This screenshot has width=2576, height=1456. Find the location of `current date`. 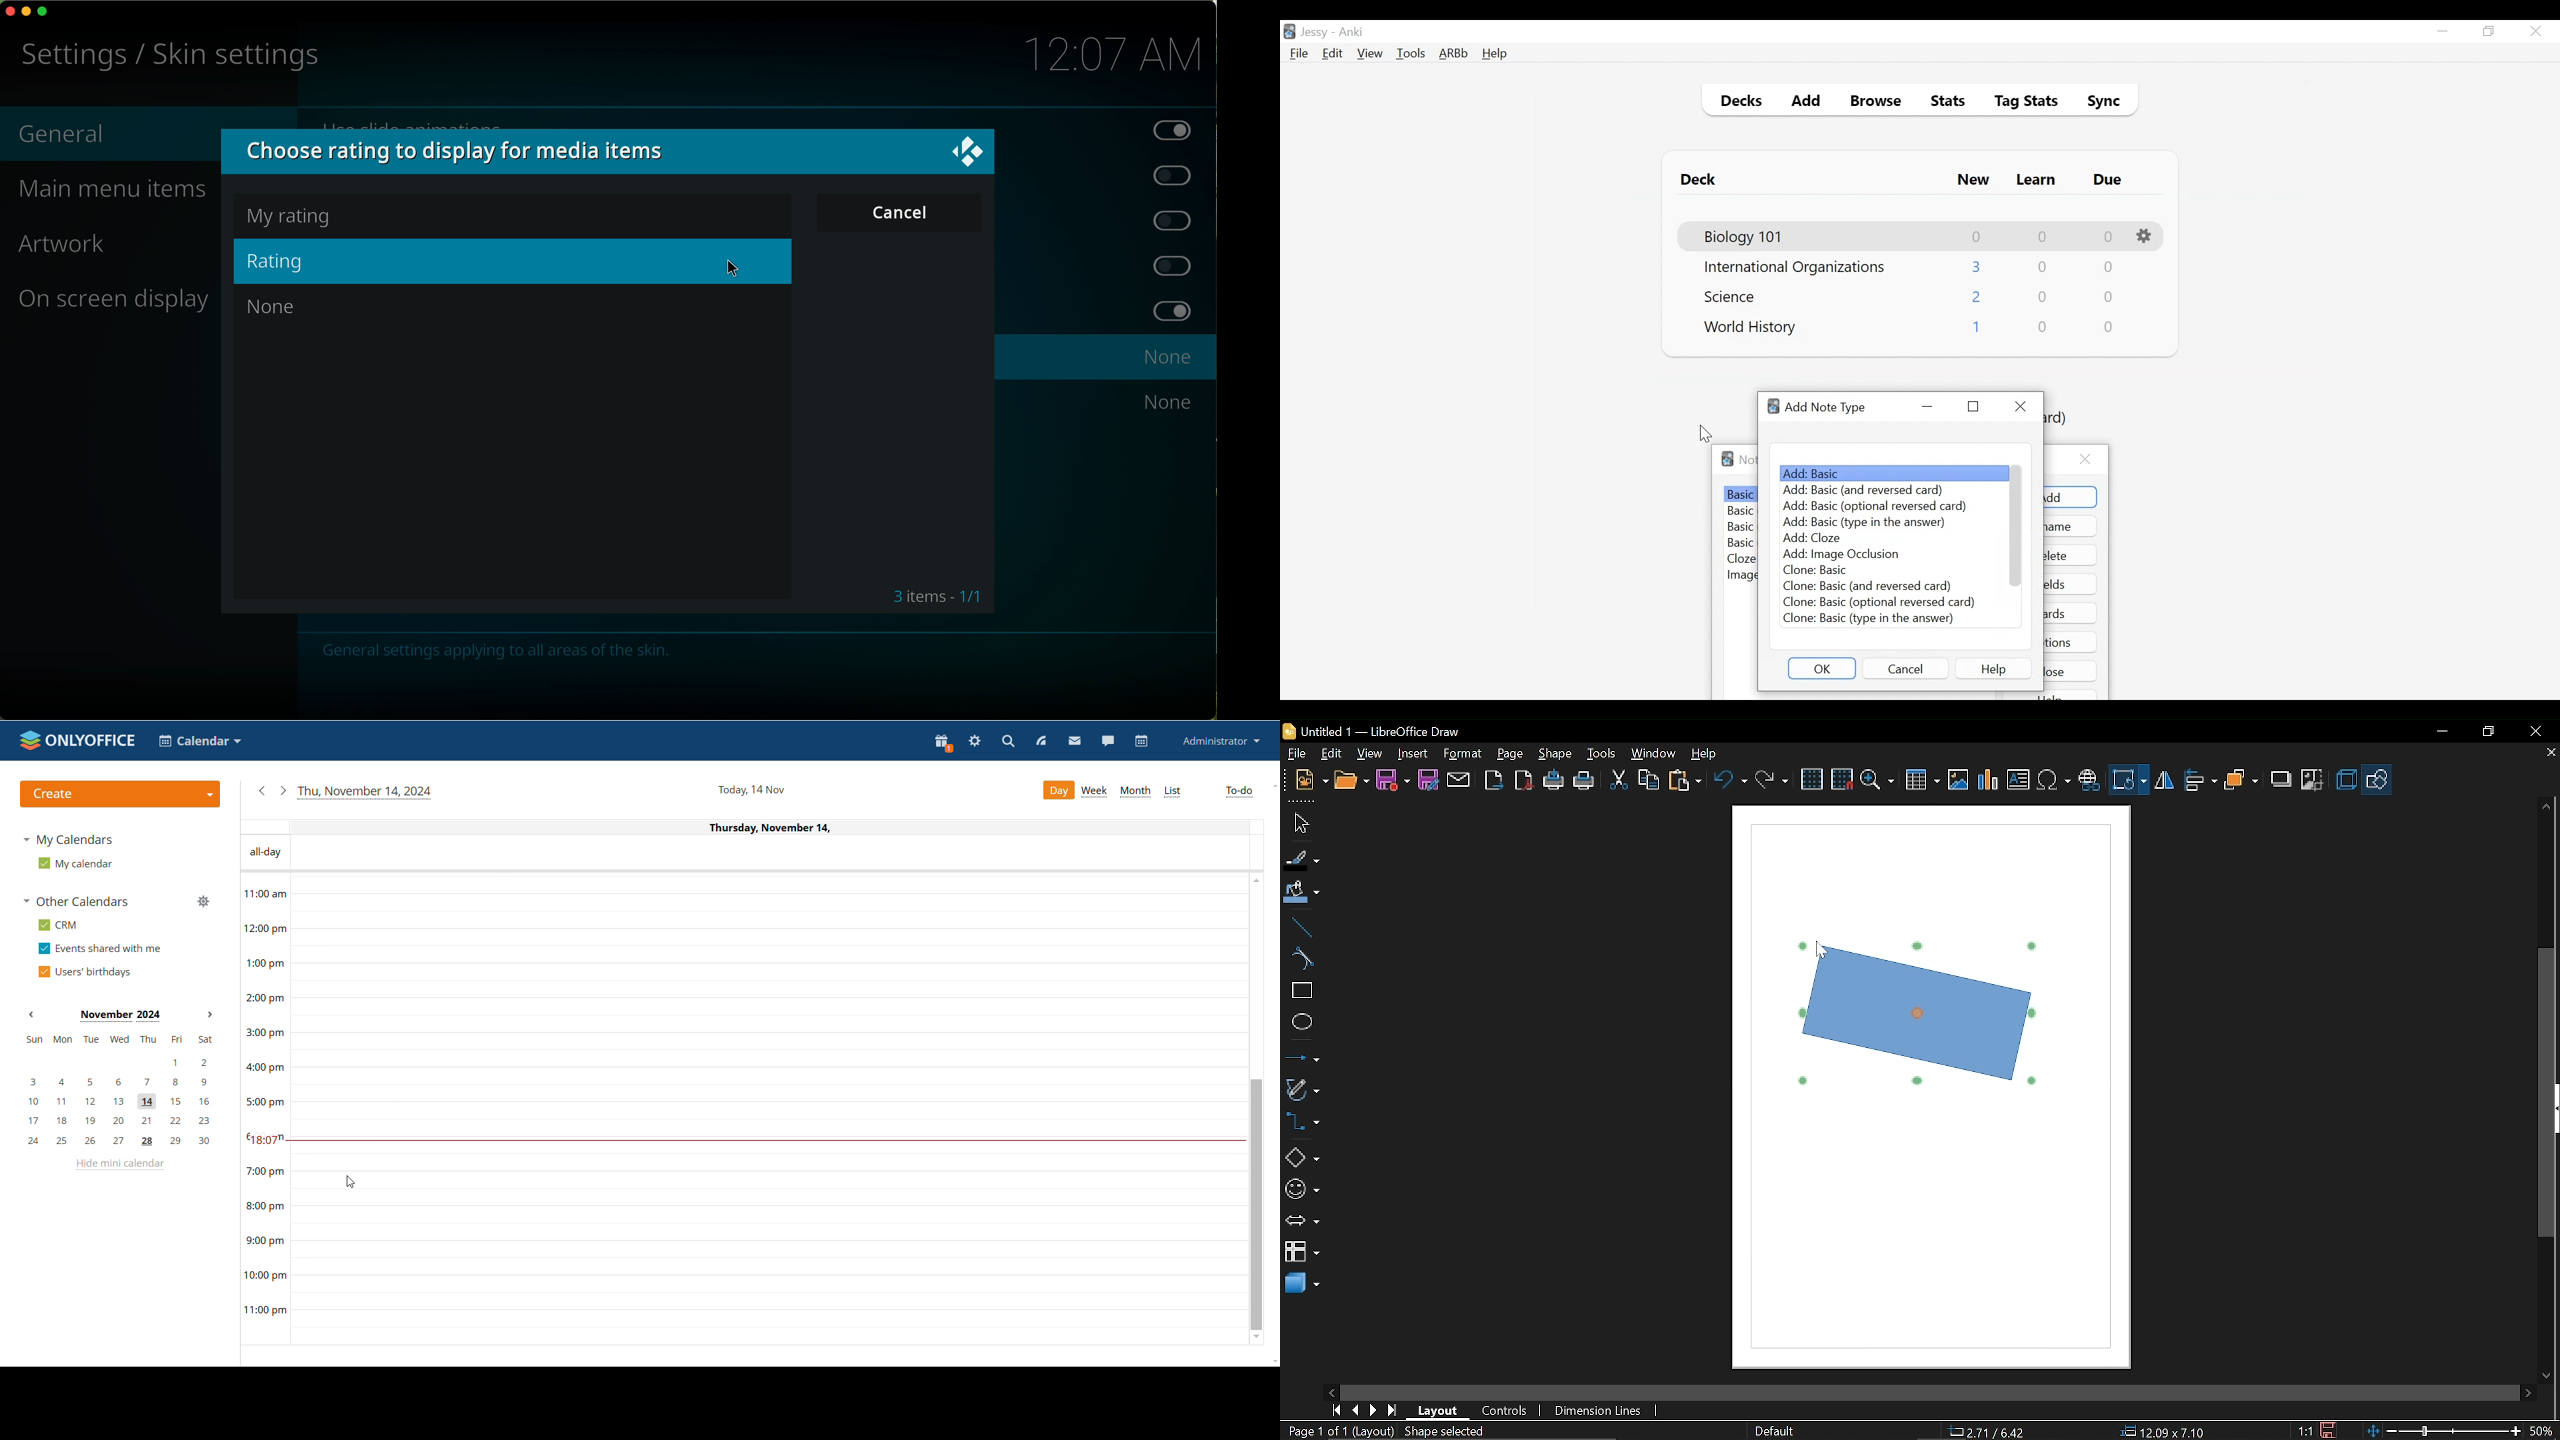

current date is located at coordinates (366, 793).